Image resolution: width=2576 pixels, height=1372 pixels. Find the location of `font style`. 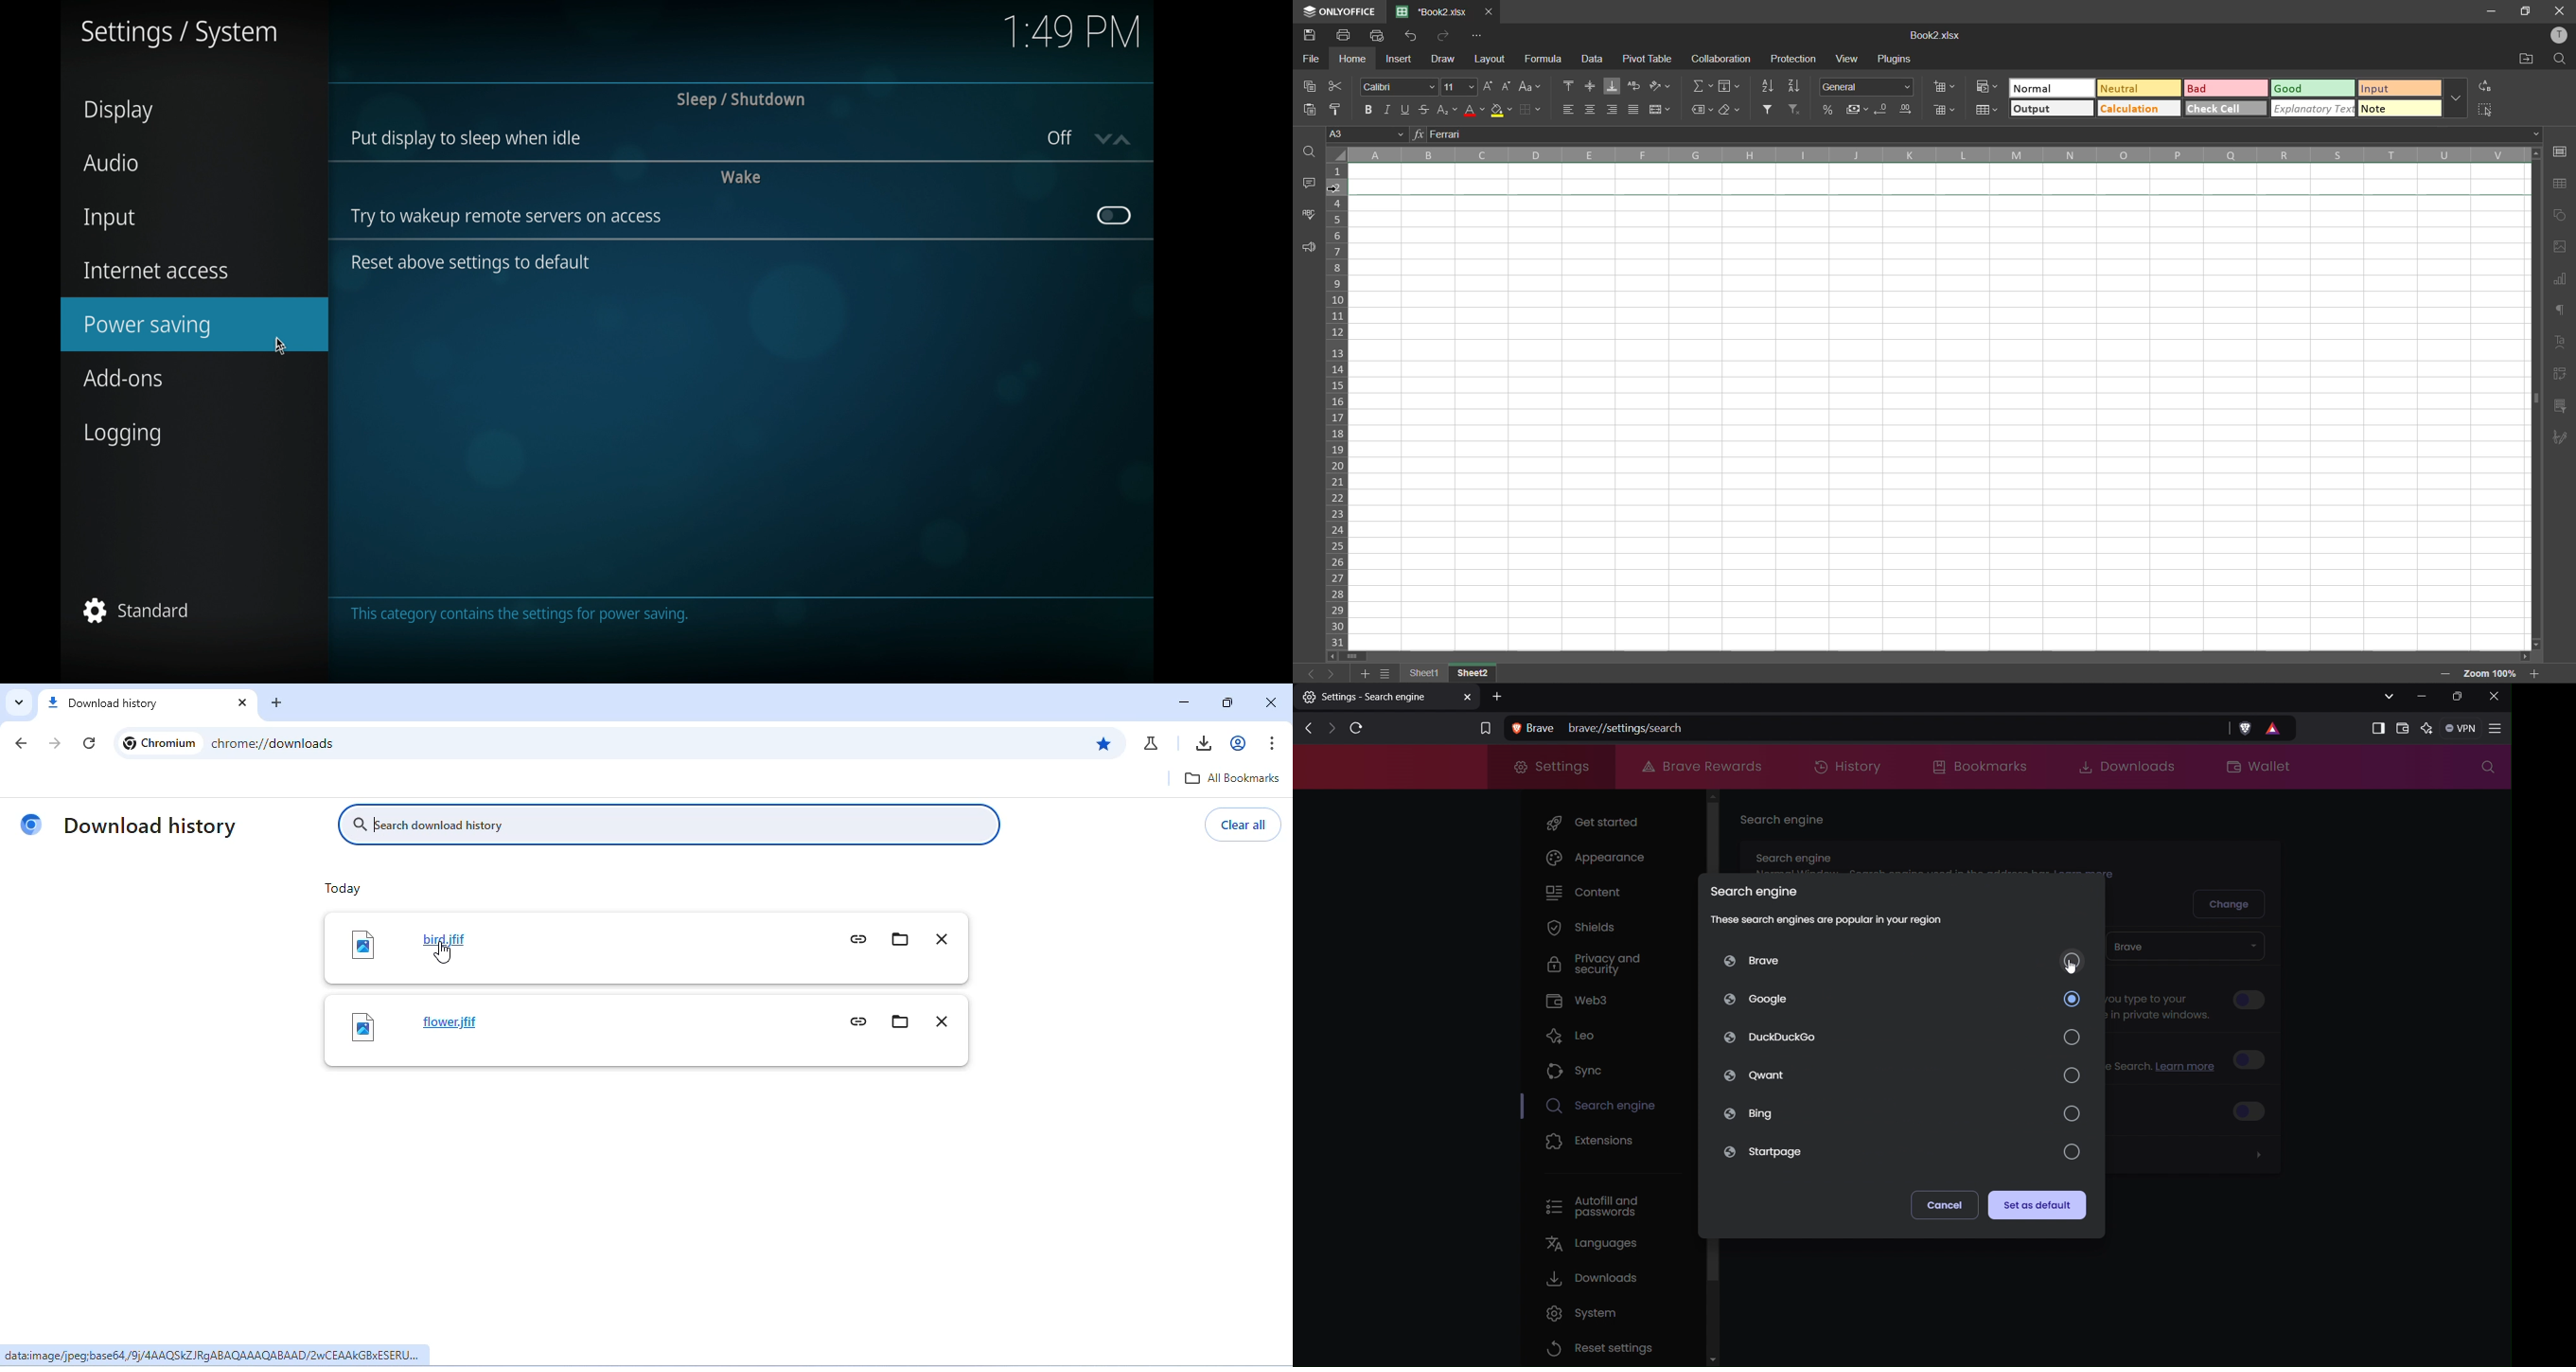

font style is located at coordinates (1402, 85).